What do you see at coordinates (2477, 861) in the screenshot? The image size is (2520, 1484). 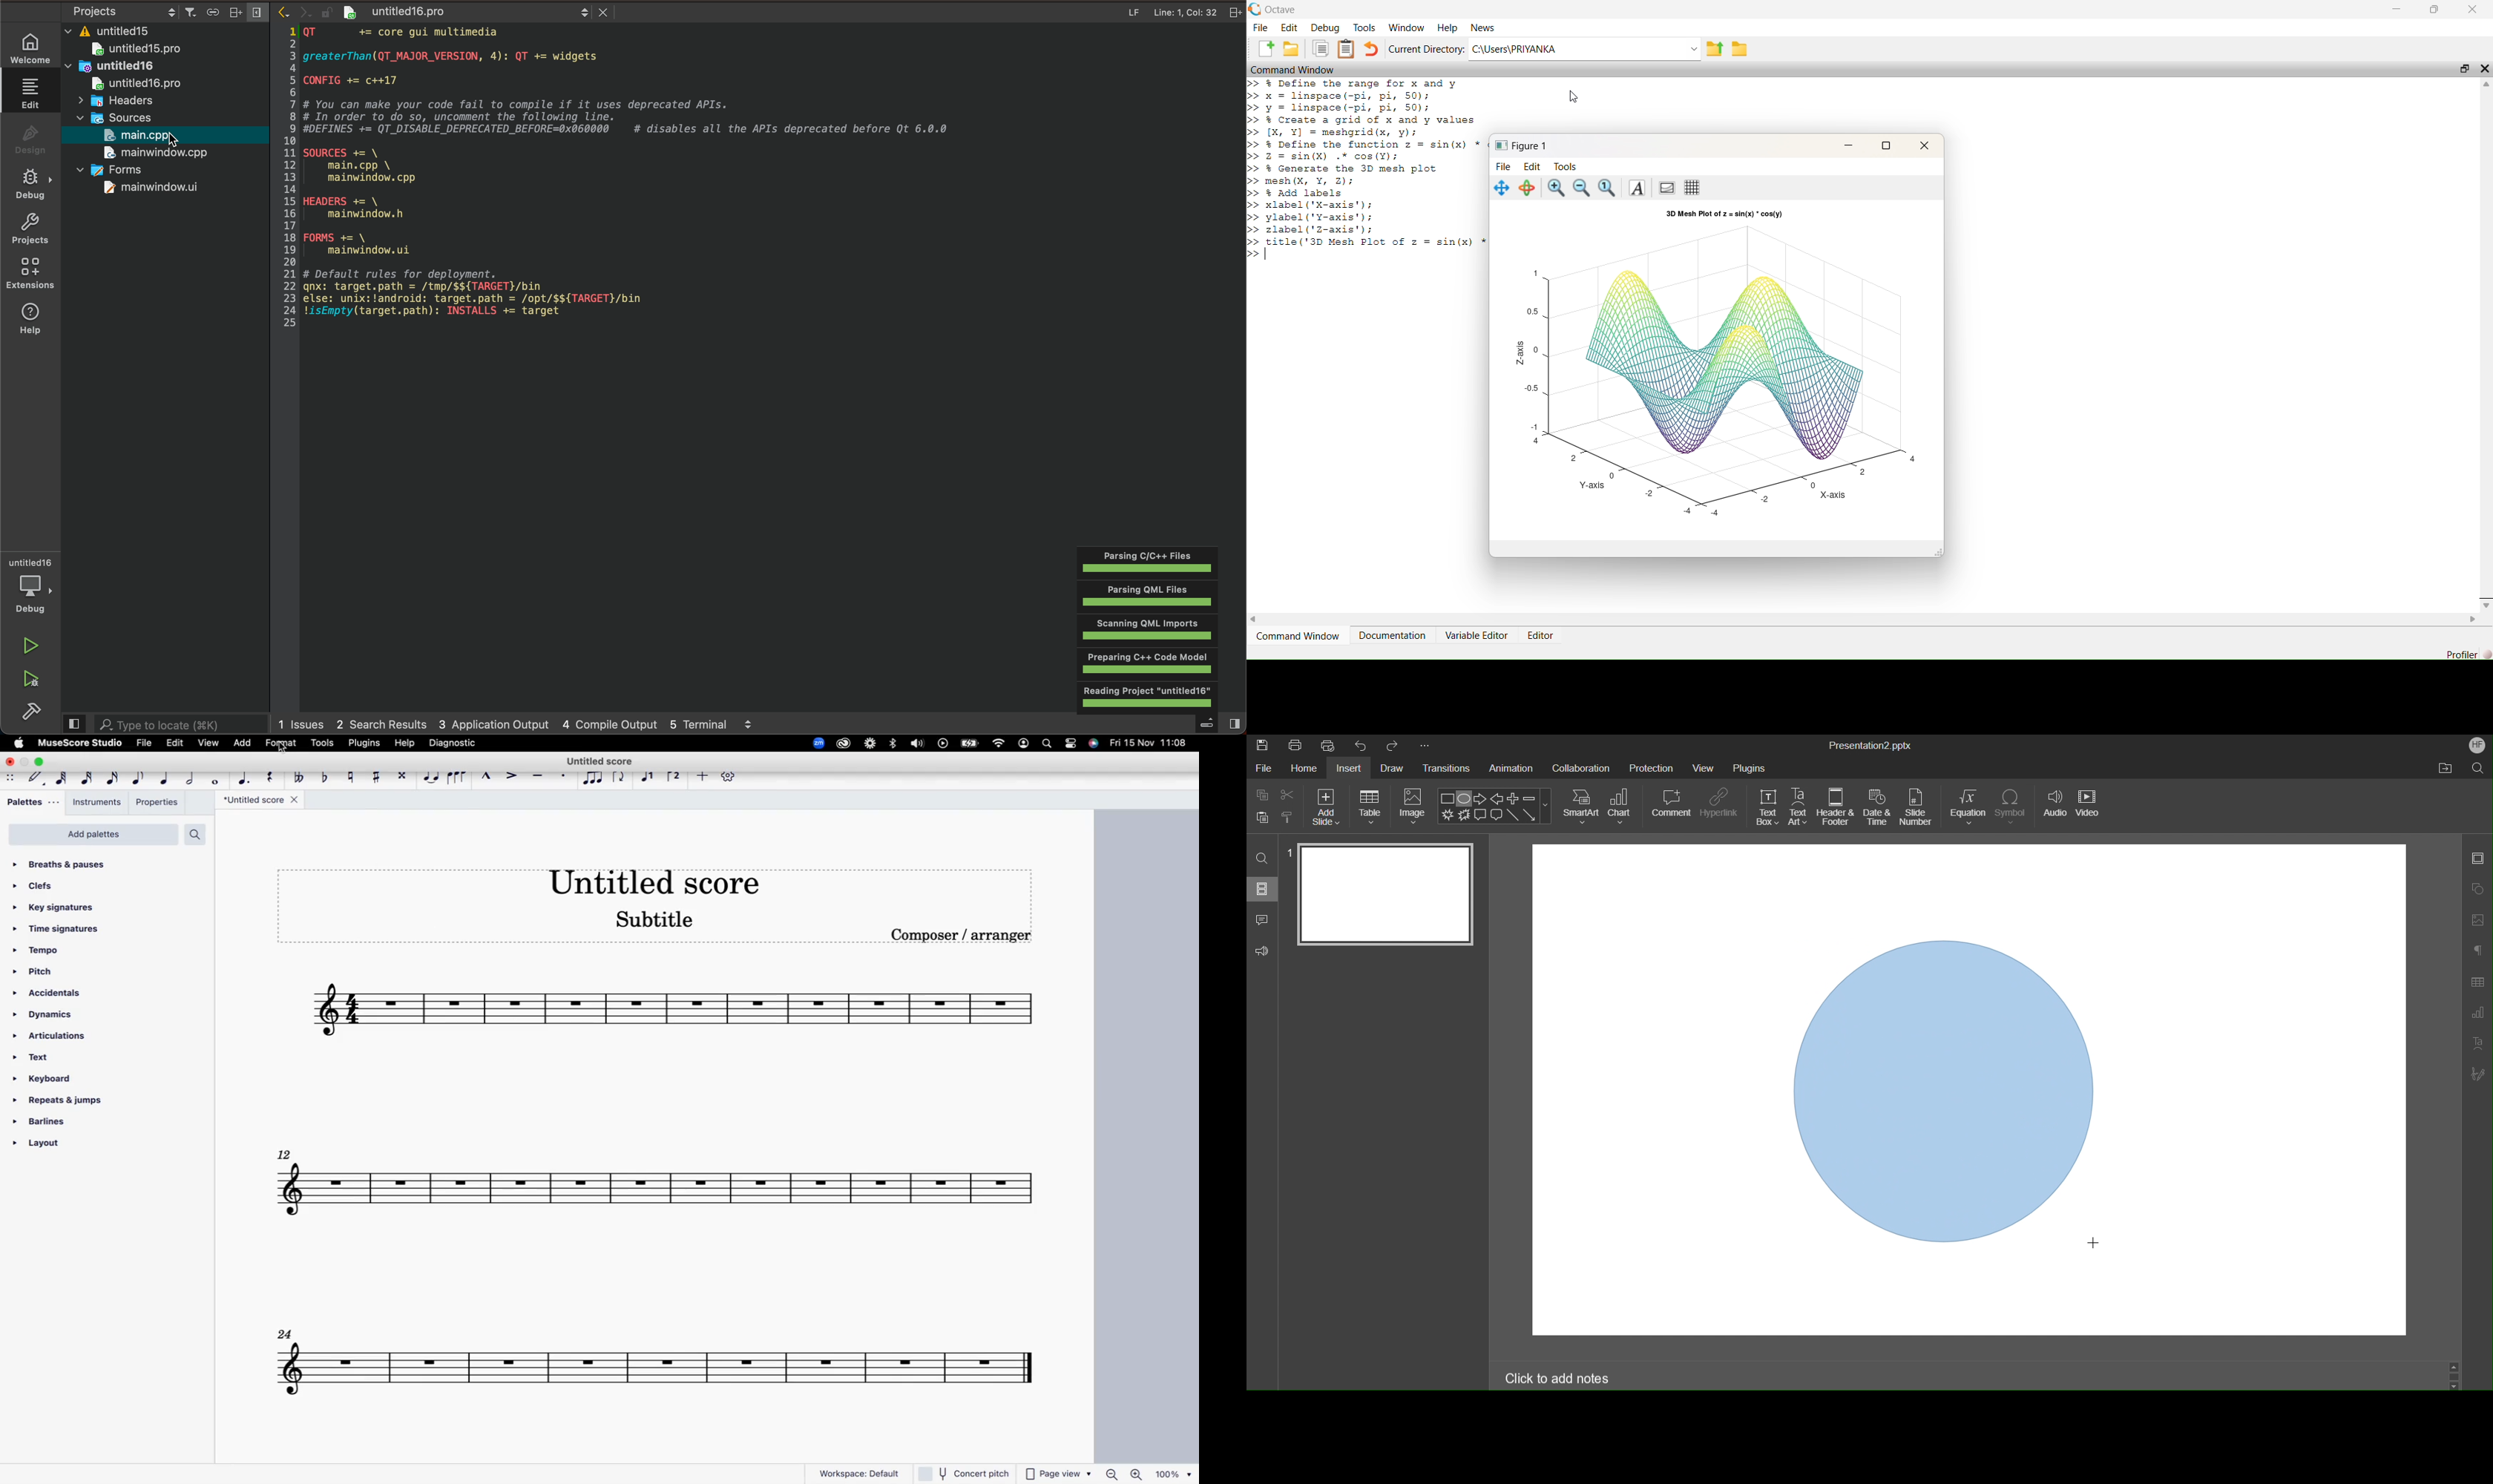 I see `Slide Settings` at bounding box center [2477, 861].